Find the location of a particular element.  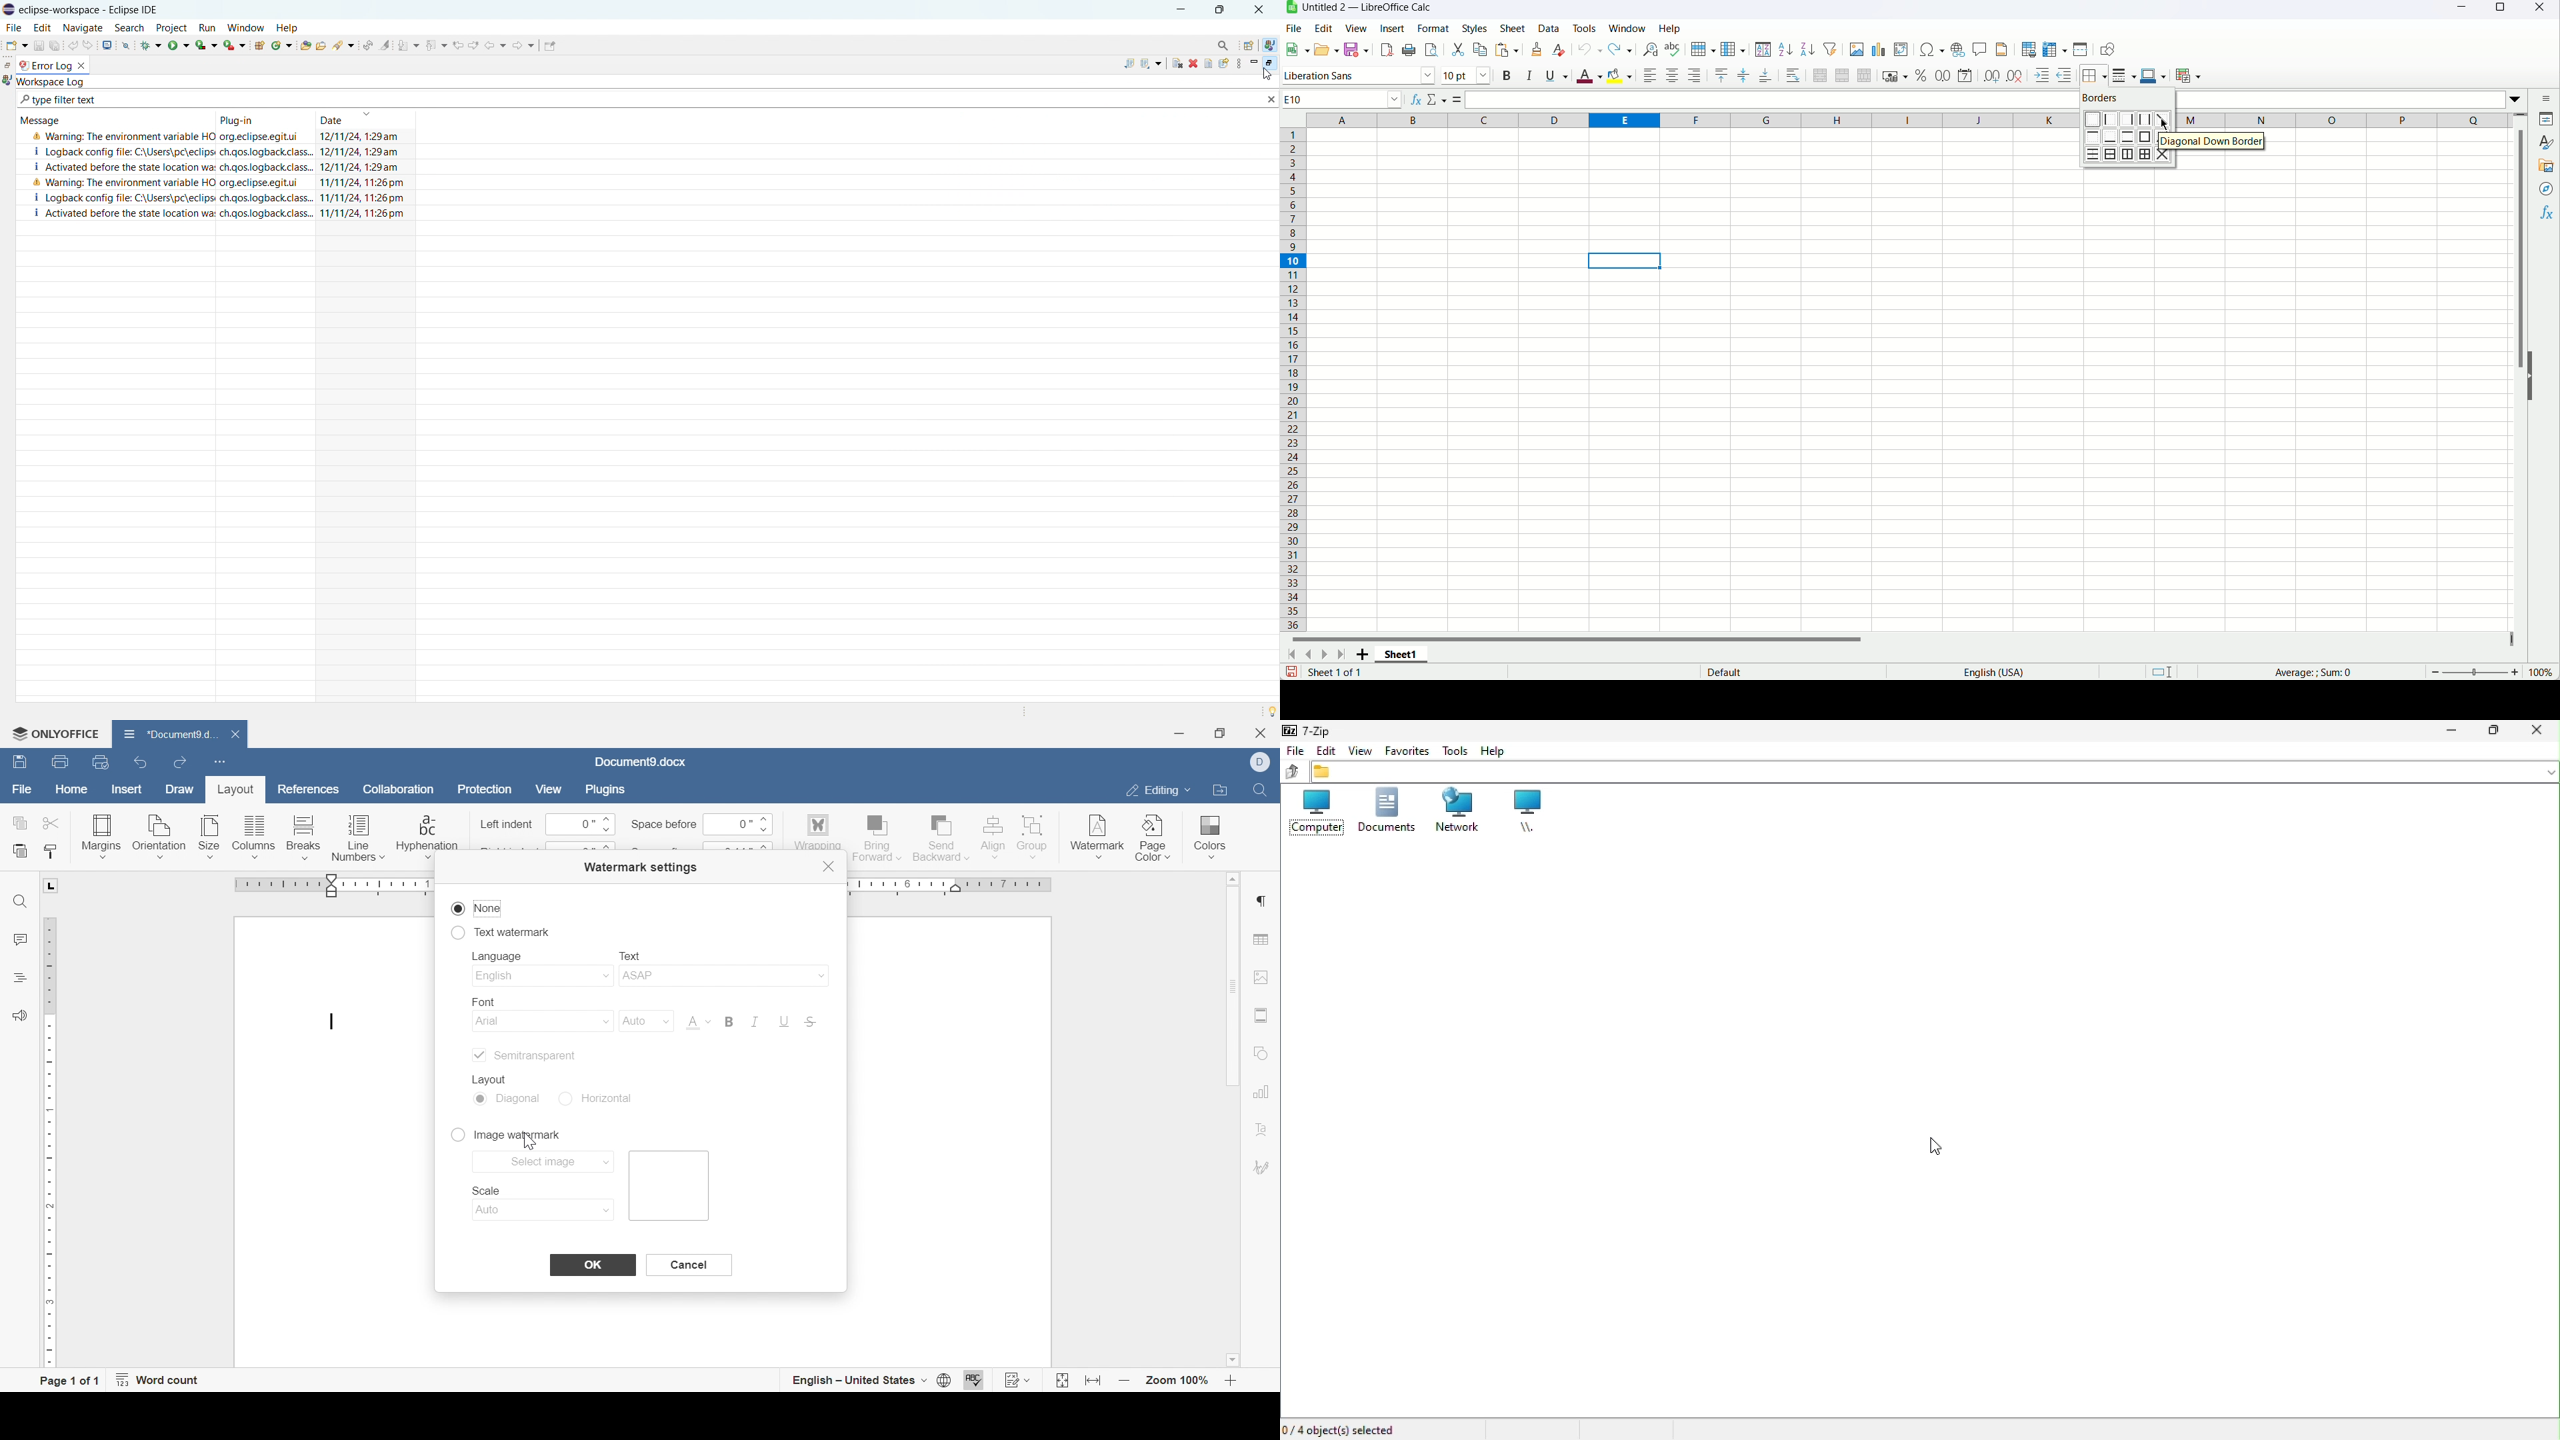

Vertical scroll bar is located at coordinates (2519, 372).